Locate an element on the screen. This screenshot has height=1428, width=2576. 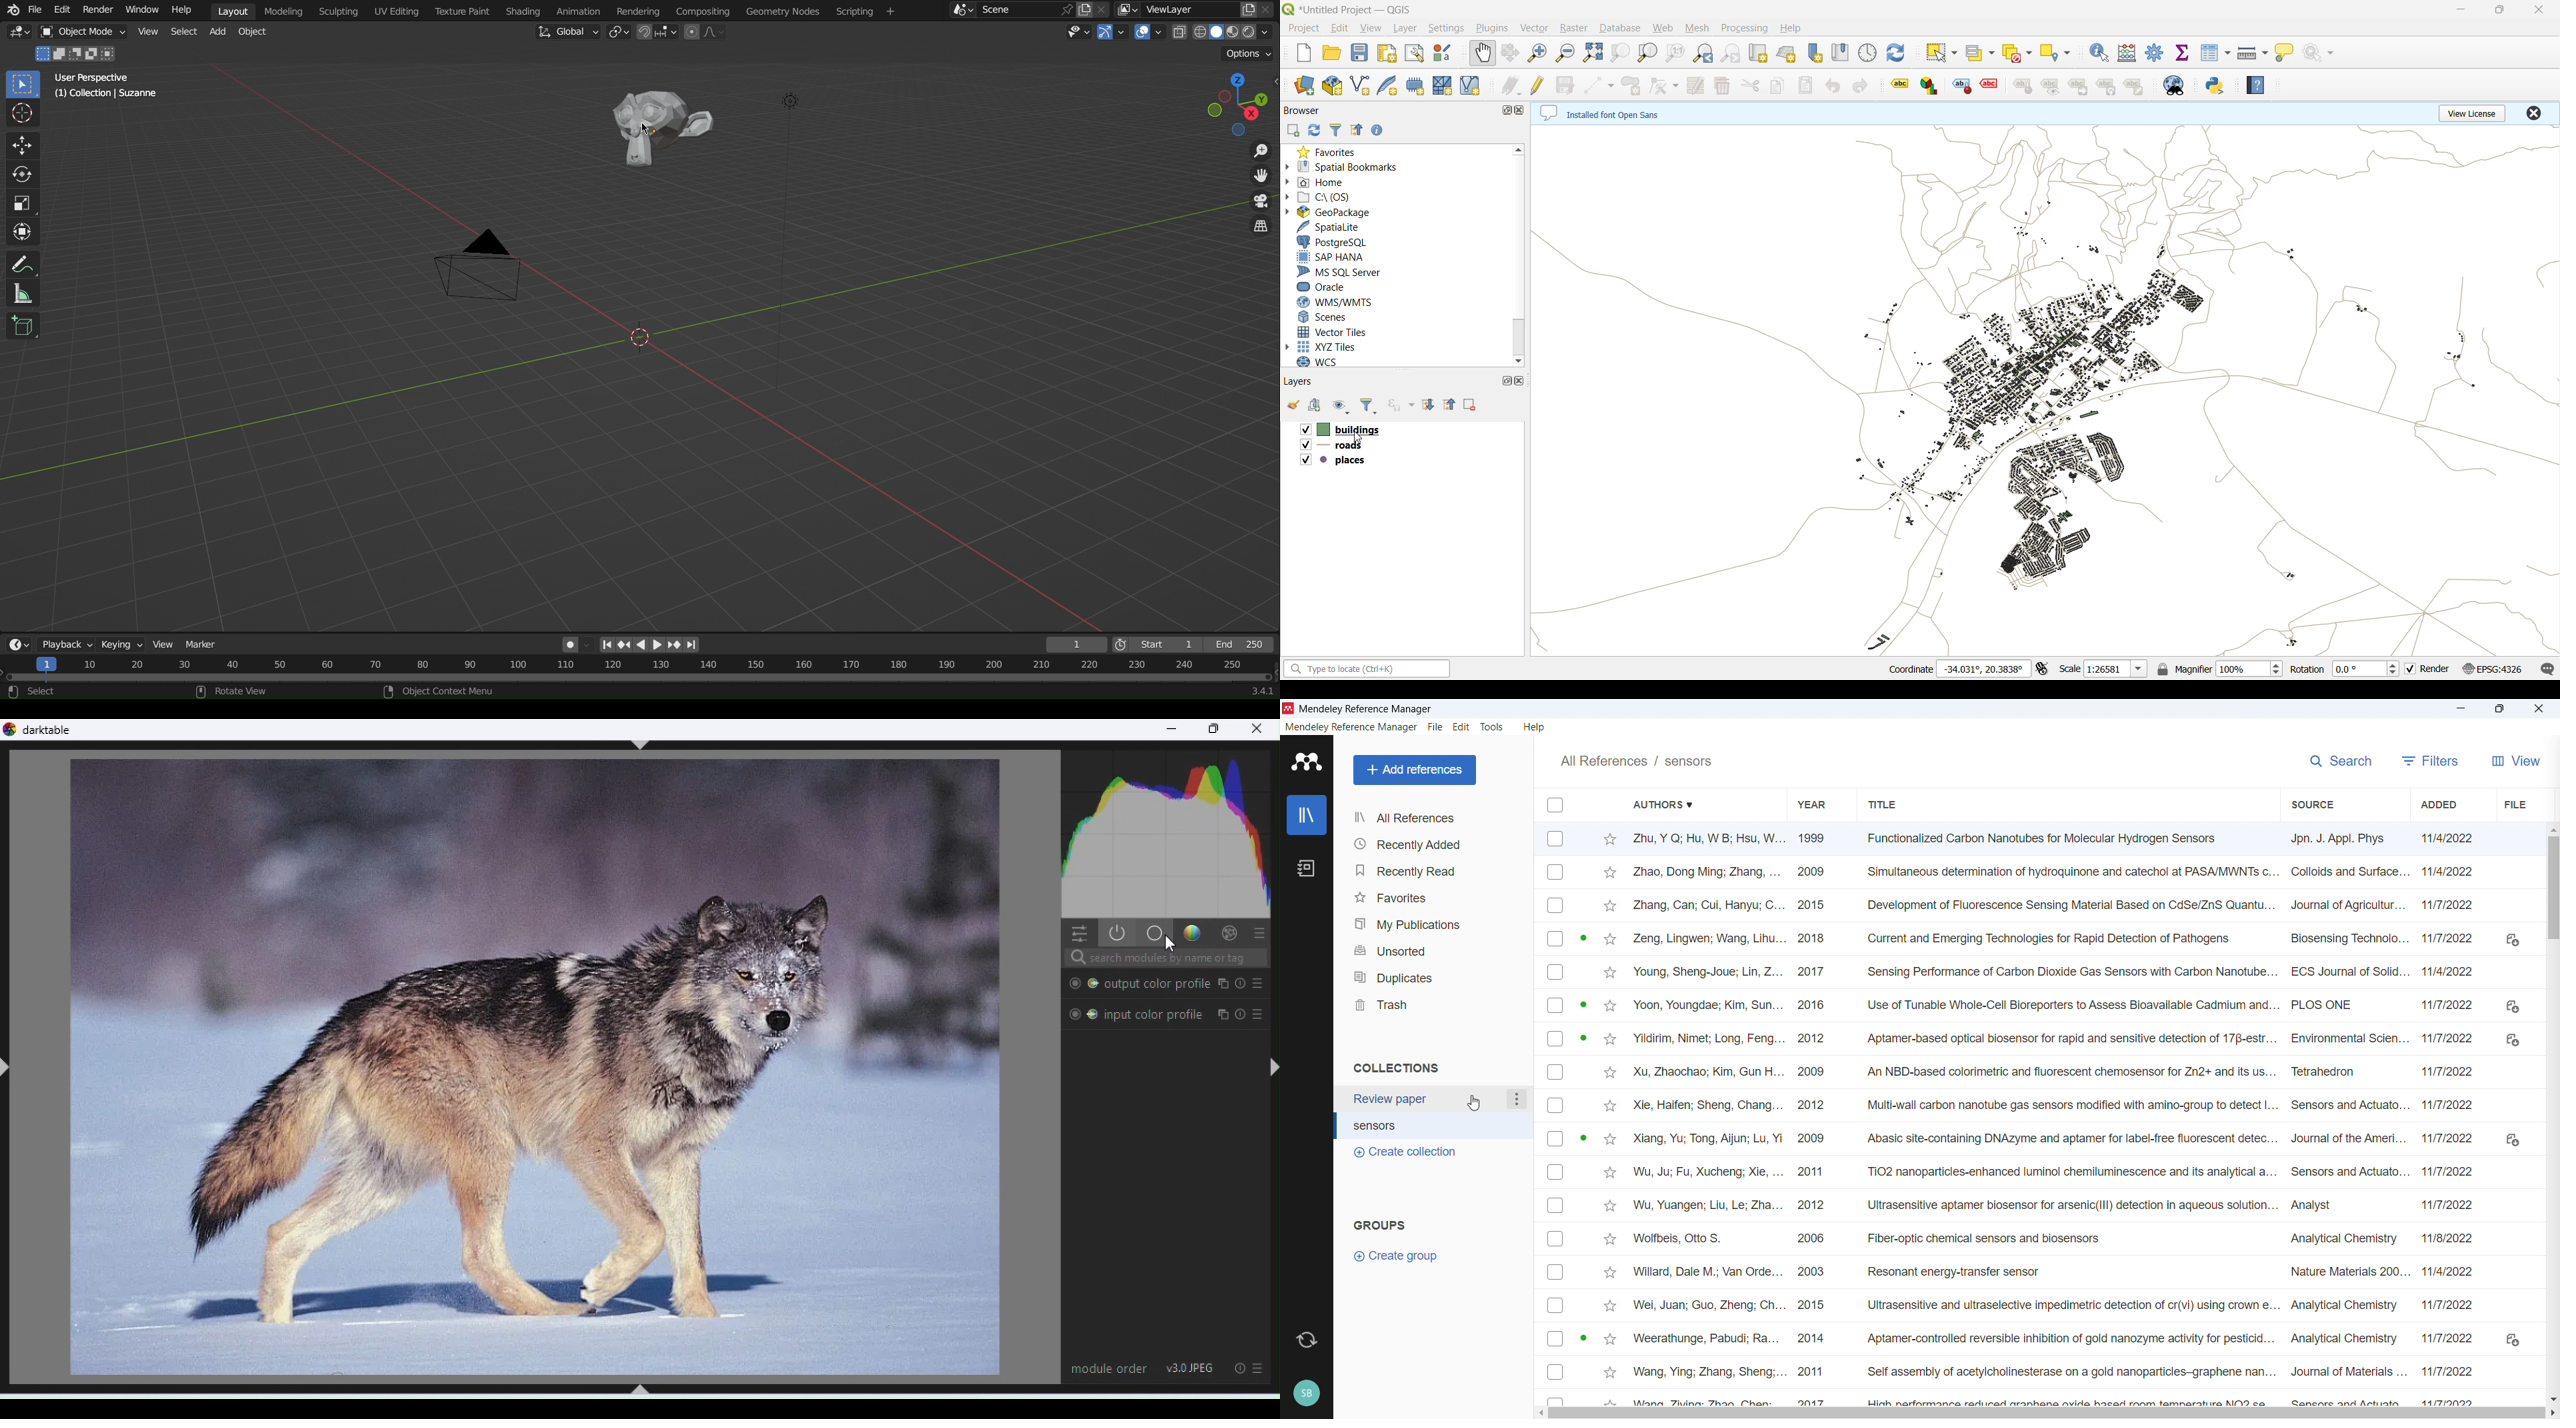
zoom native is located at coordinates (1675, 53).